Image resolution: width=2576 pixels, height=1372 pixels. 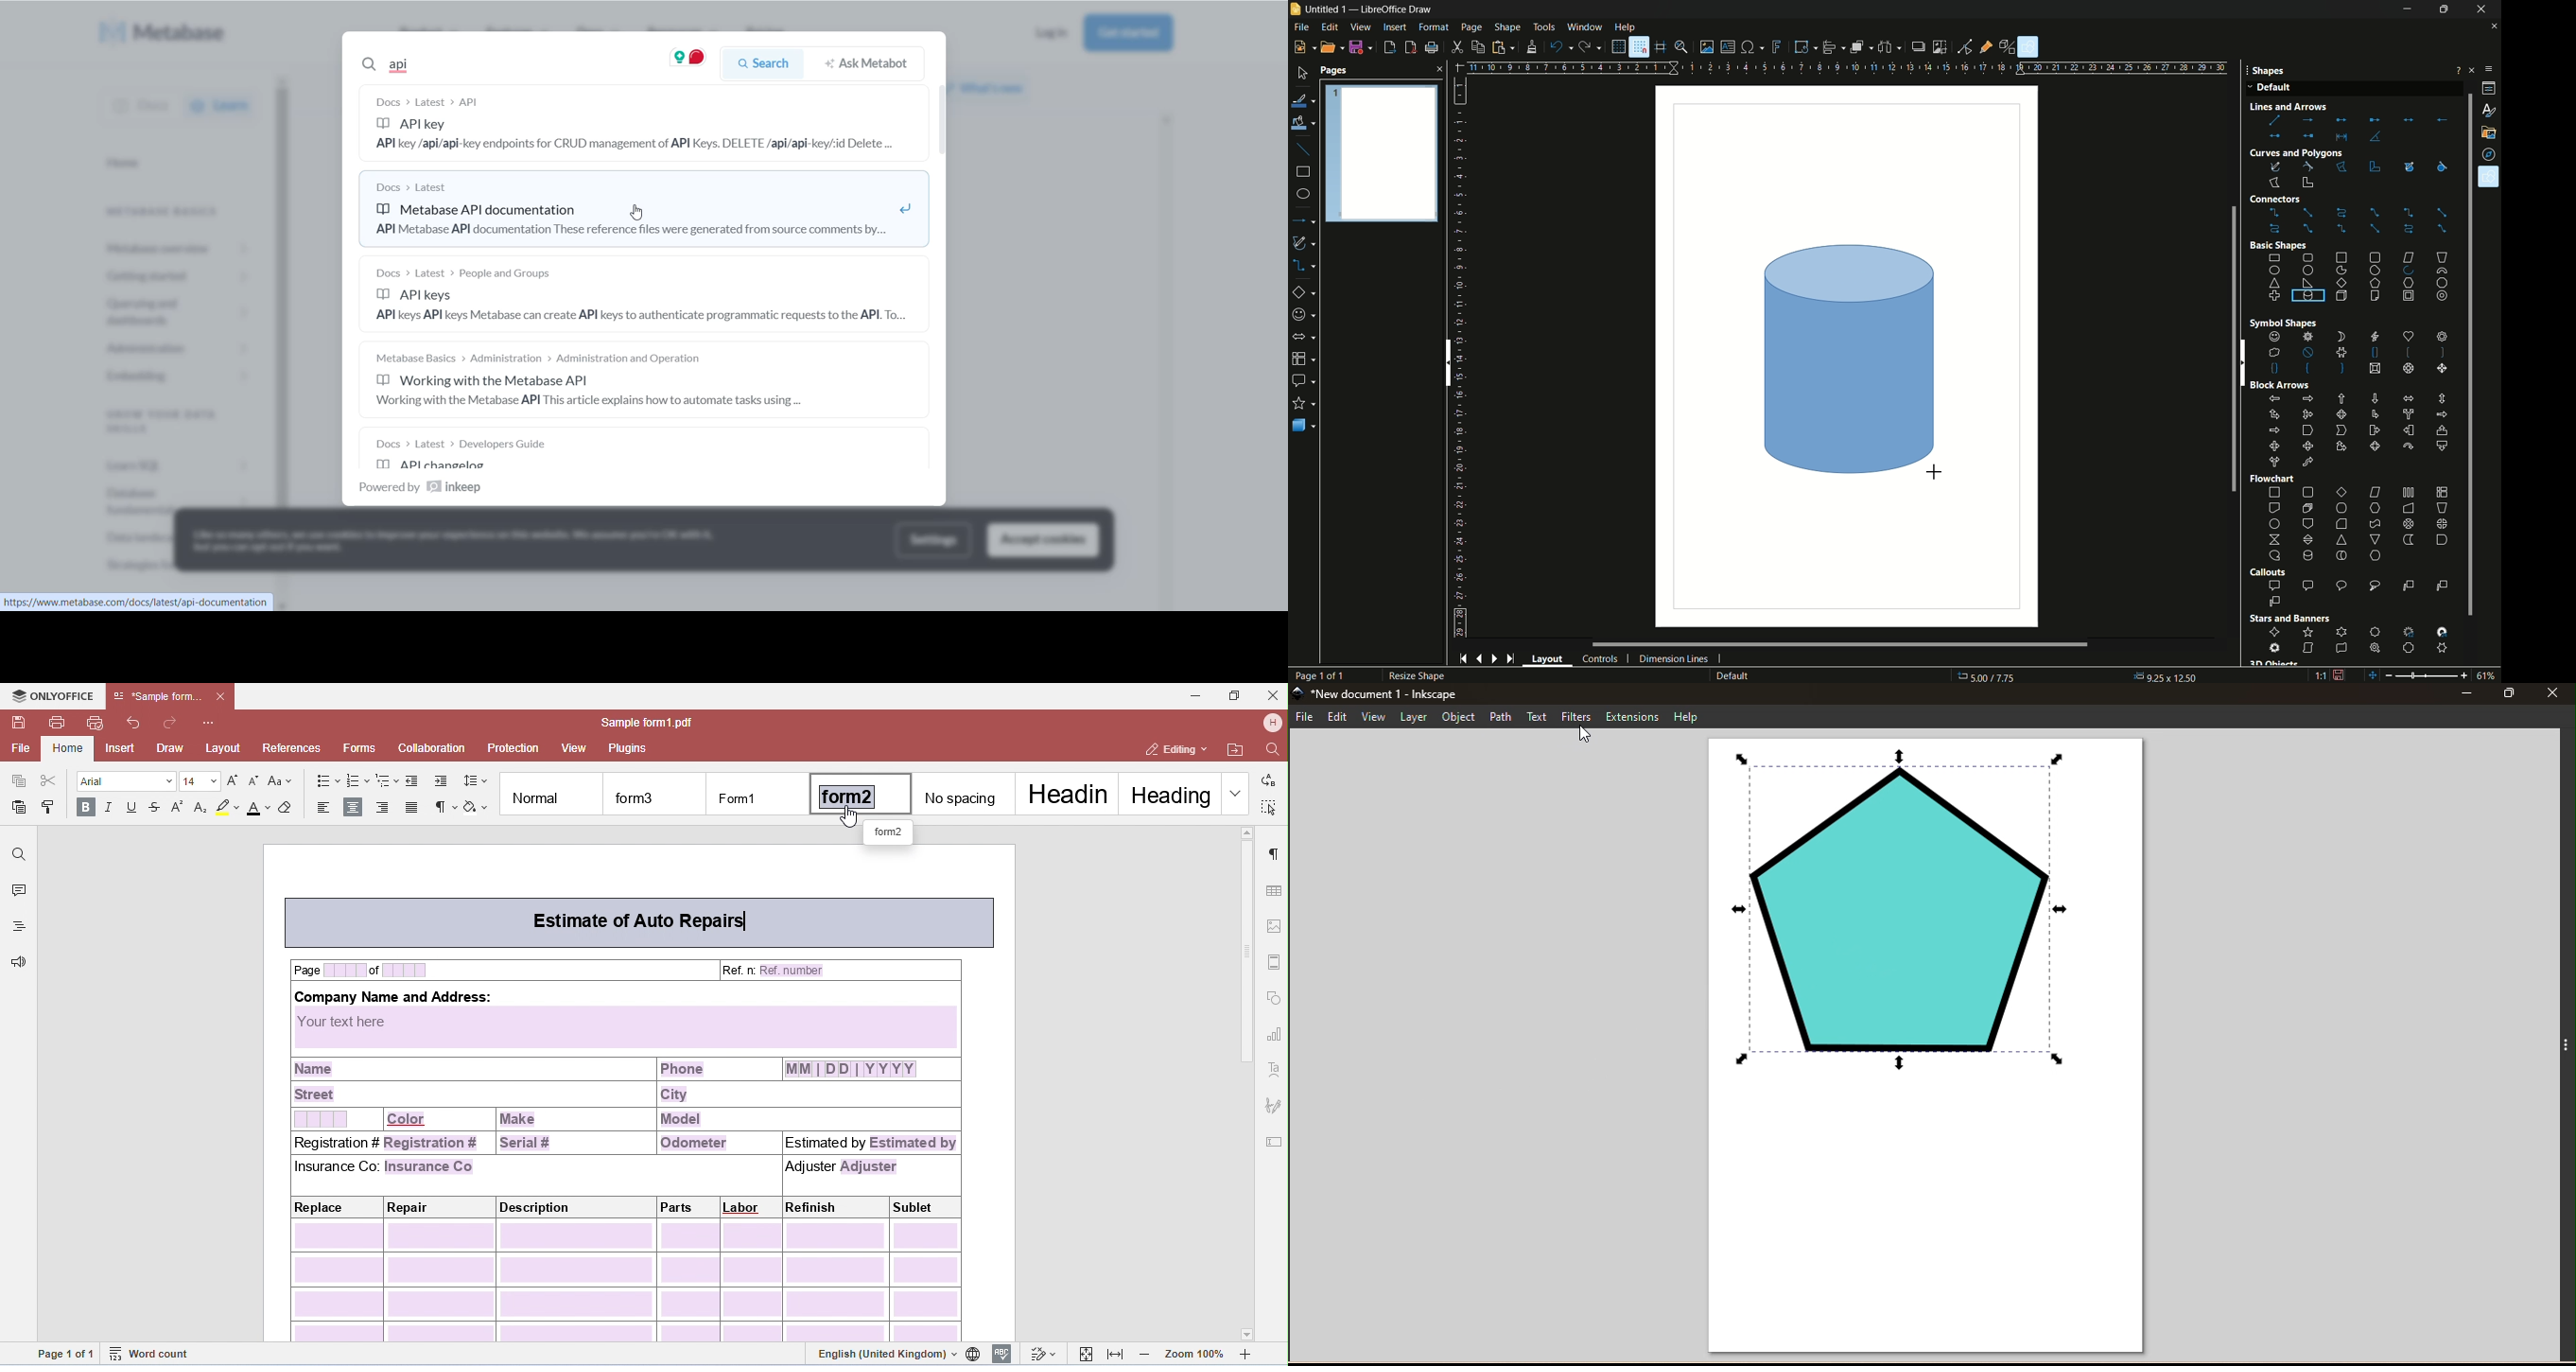 What do you see at coordinates (689, 57) in the screenshot?
I see `grammarly hover` at bounding box center [689, 57].